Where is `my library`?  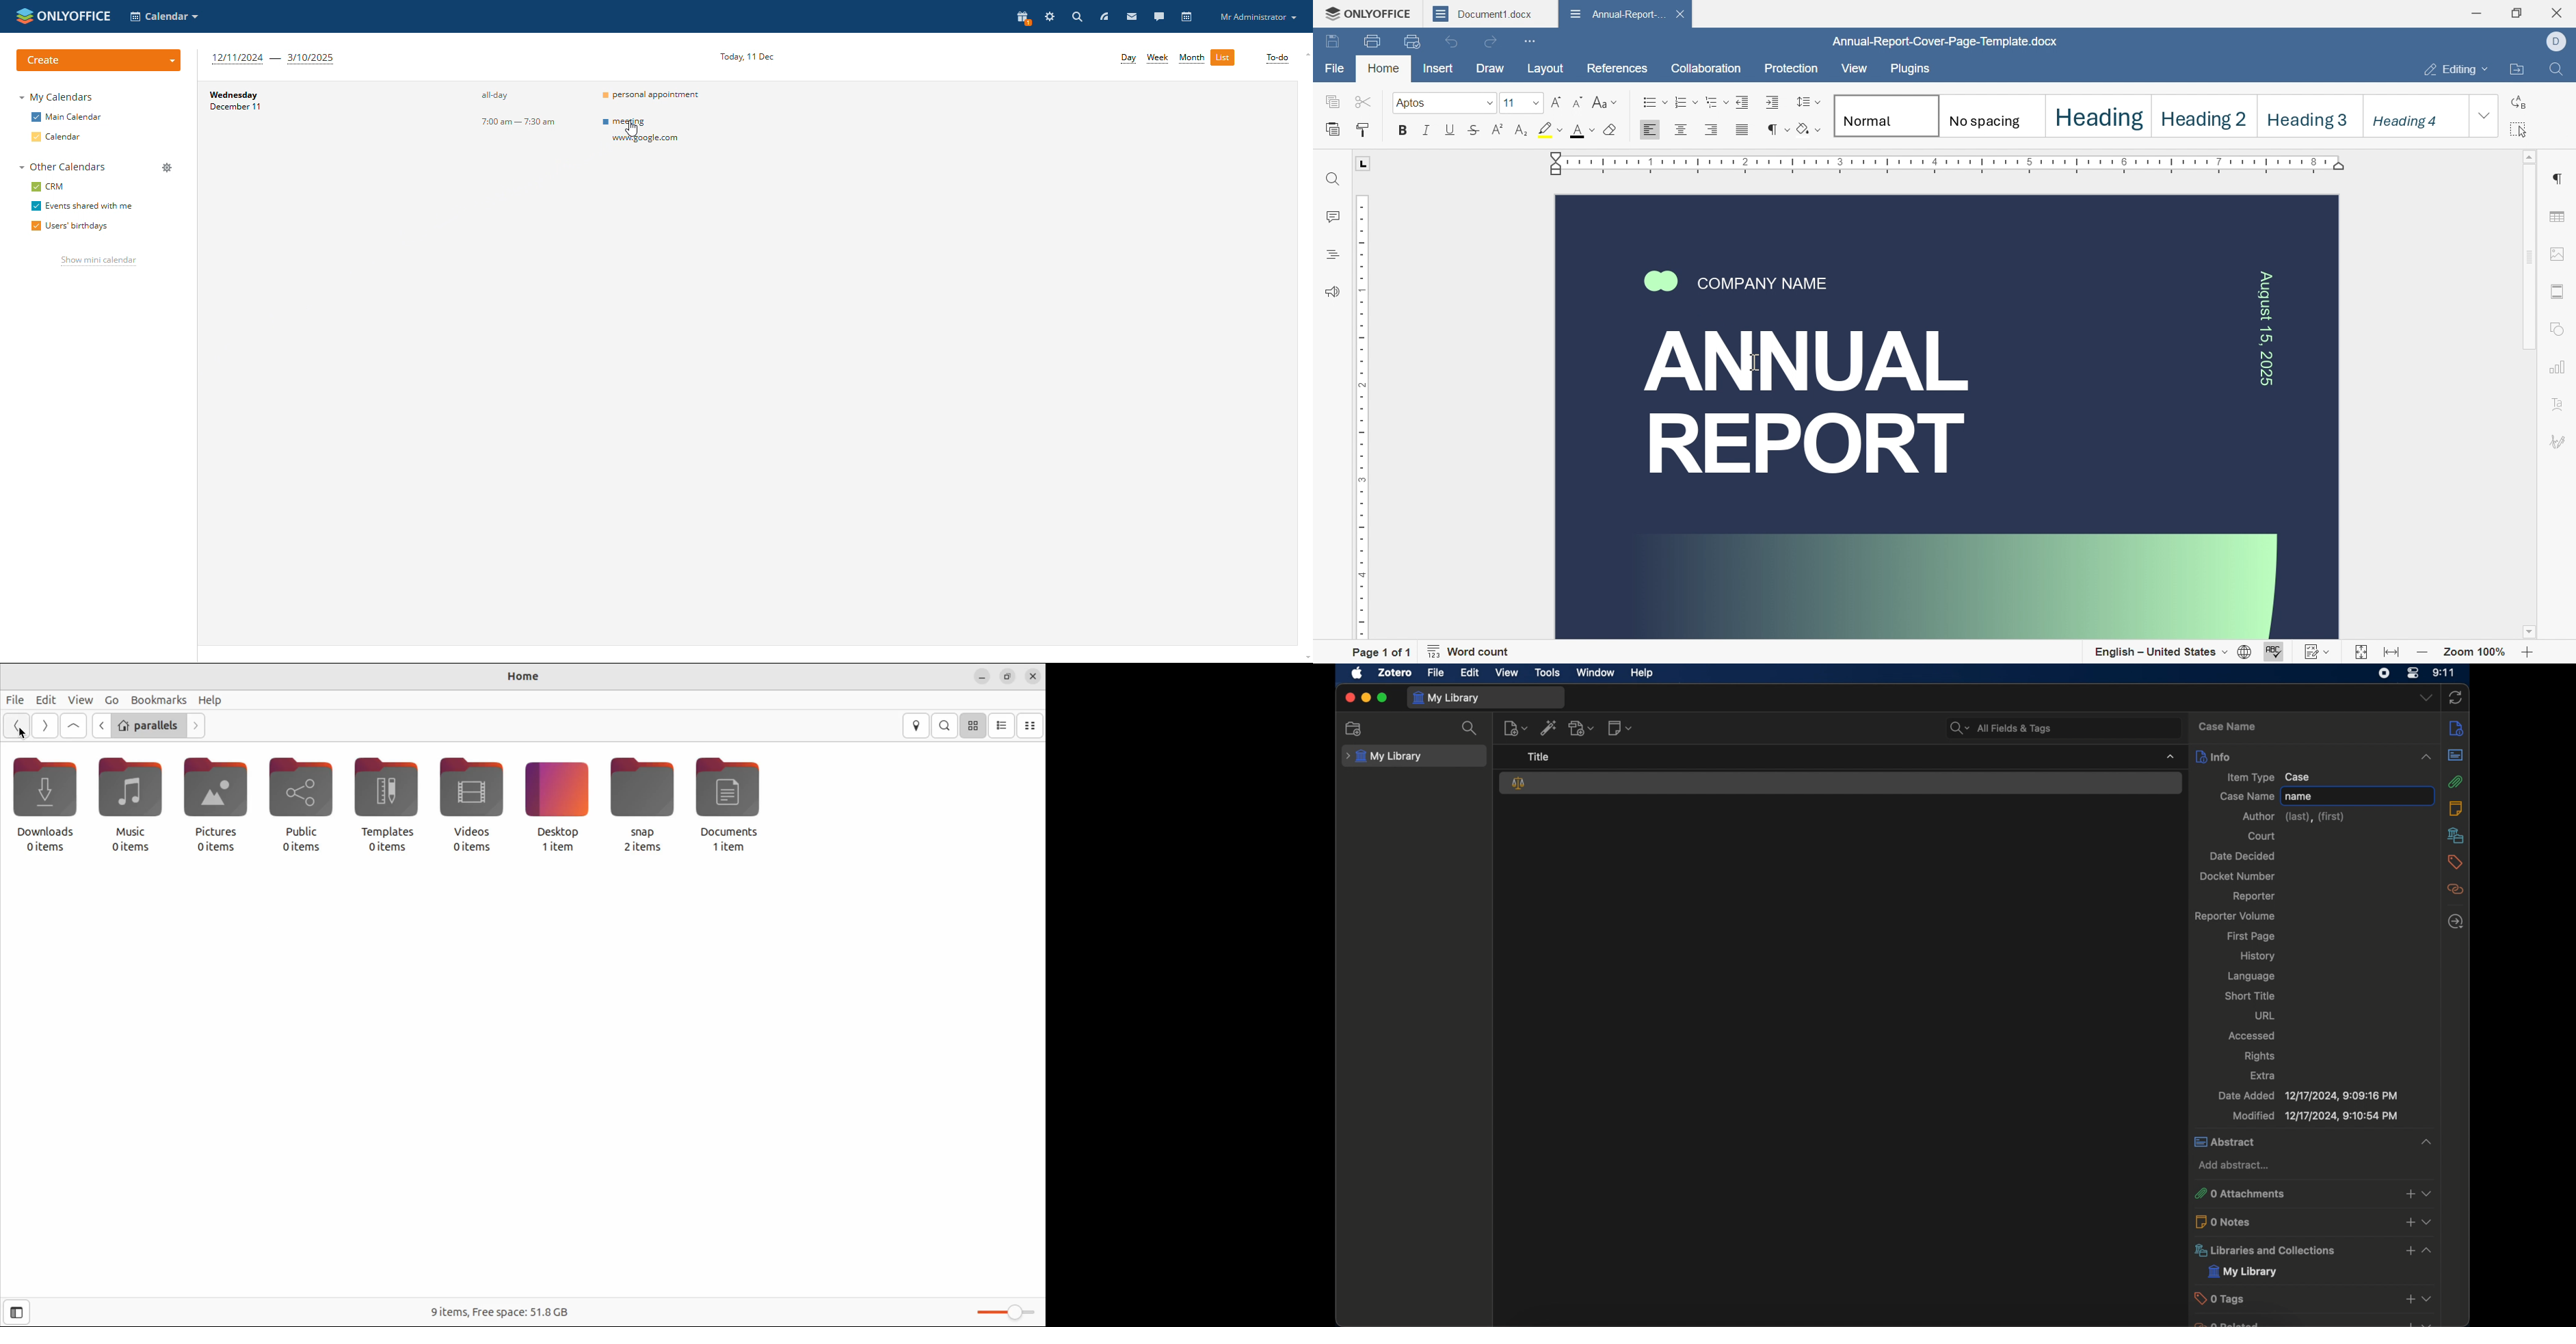 my library is located at coordinates (1386, 756).